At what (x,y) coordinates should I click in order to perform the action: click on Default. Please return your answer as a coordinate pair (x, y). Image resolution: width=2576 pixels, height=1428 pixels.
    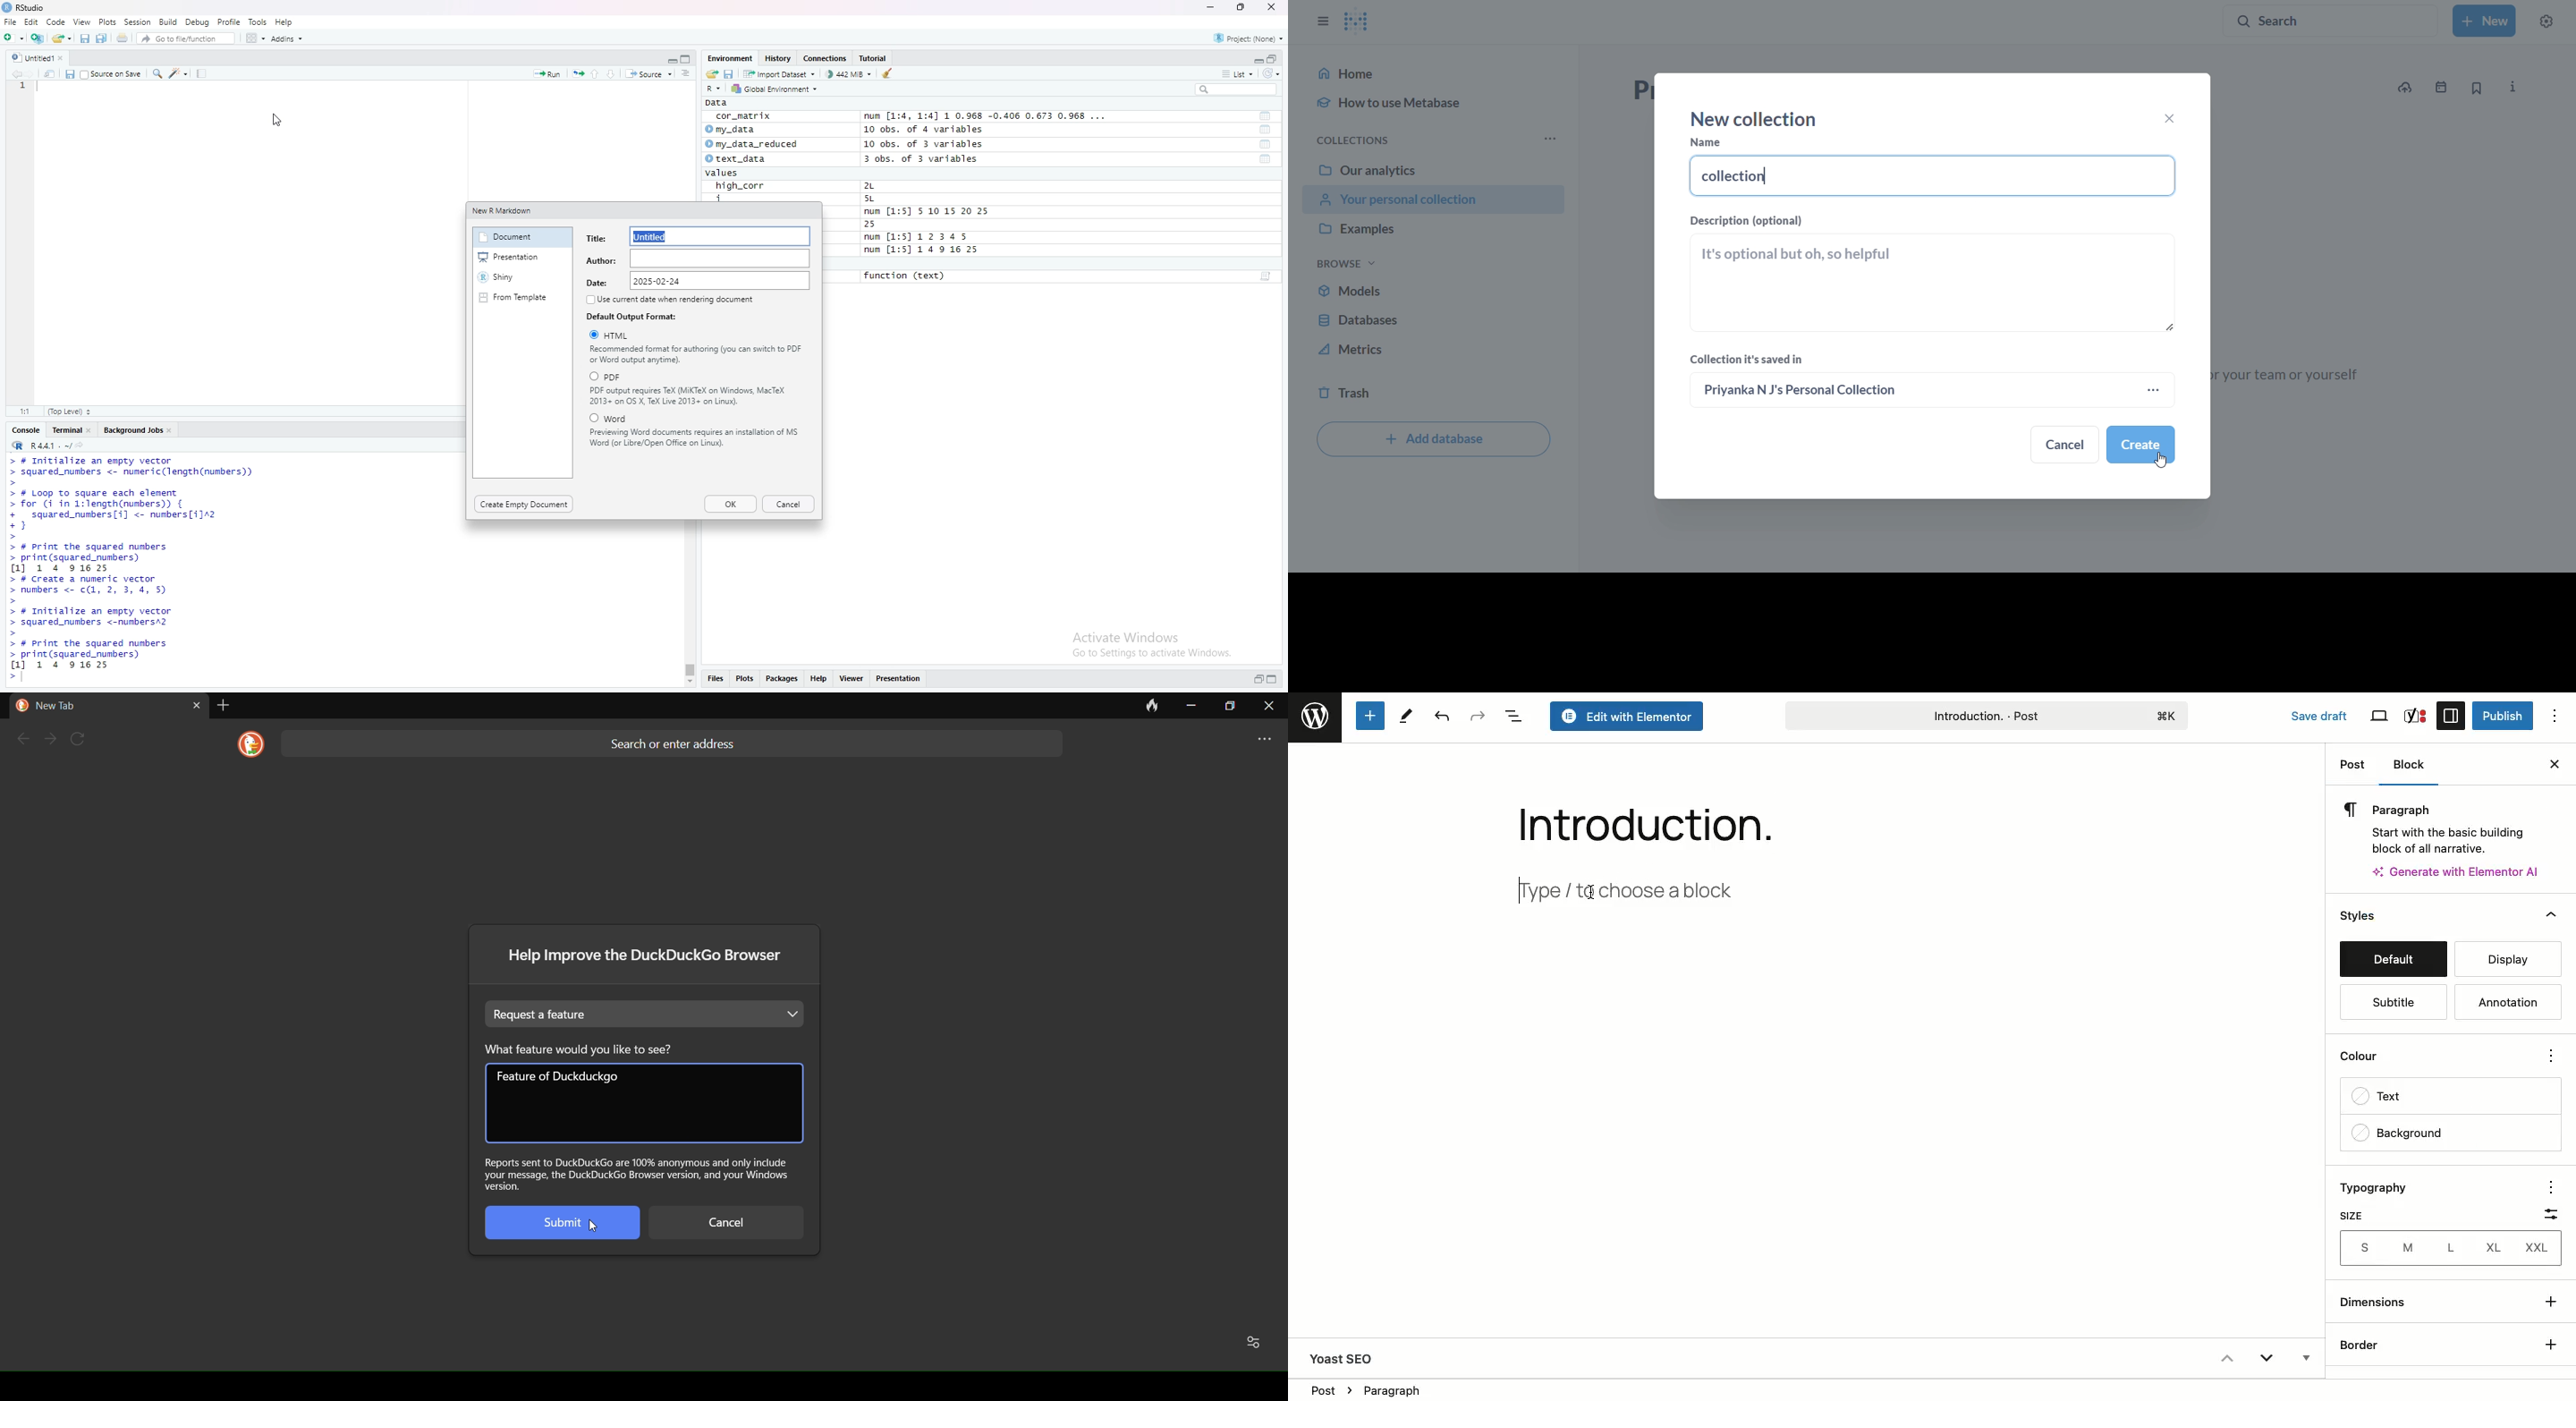
    Looking at the image, I should click on (2393, 961).